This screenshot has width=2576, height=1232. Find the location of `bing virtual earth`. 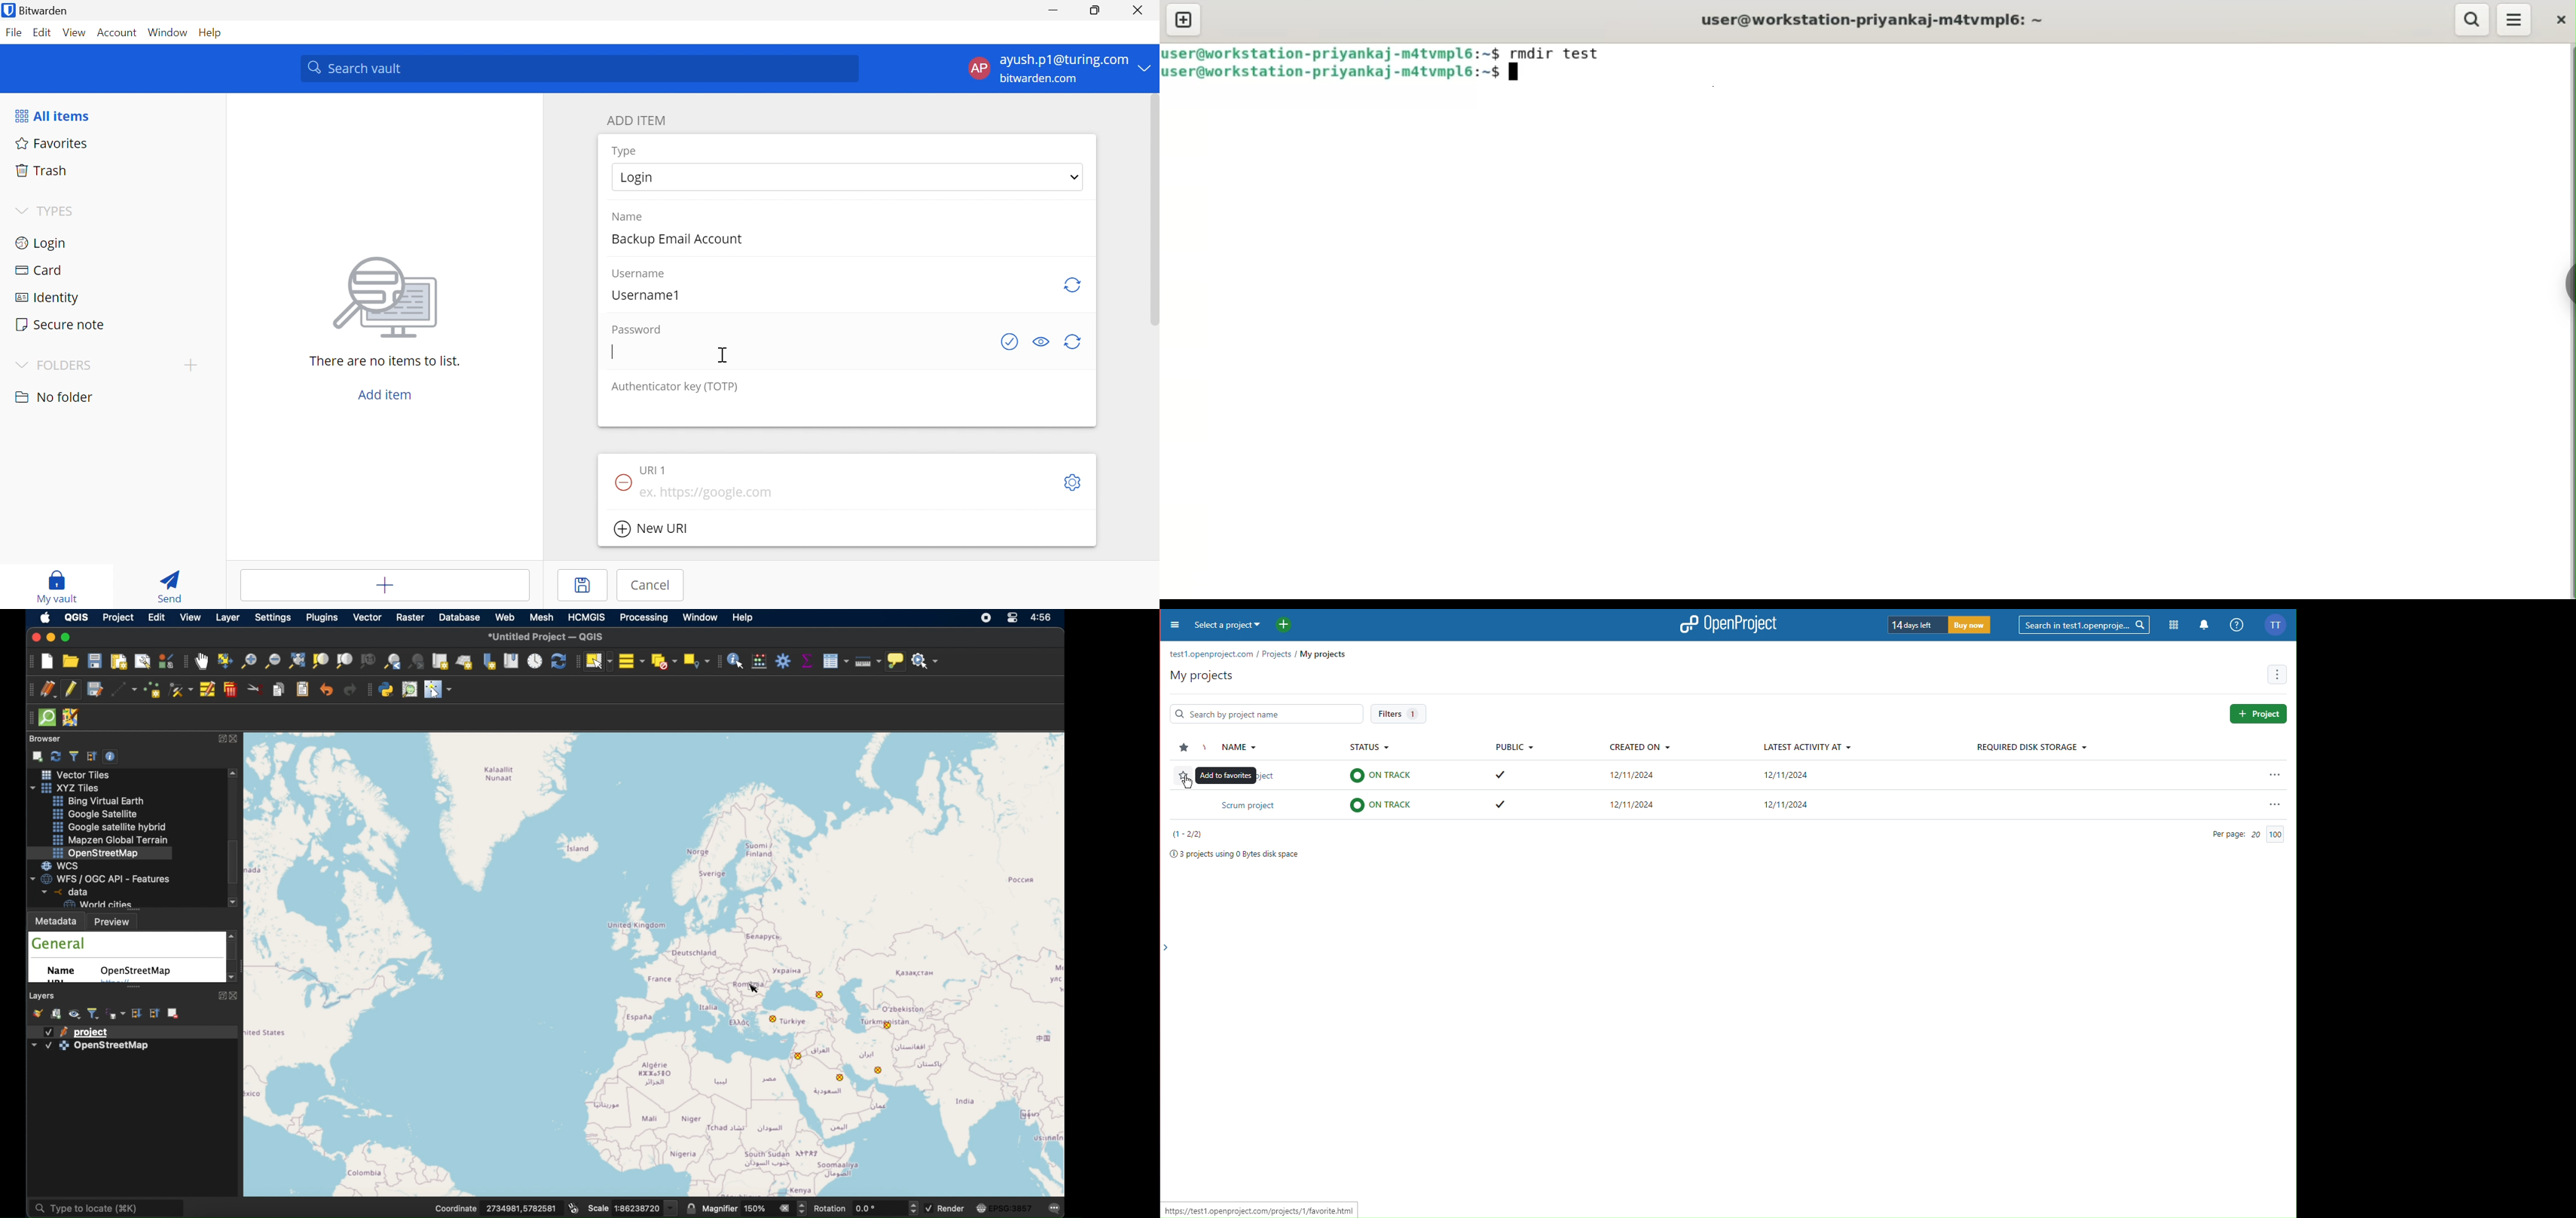

bing virtual earth is located at coordinates (101, 801).